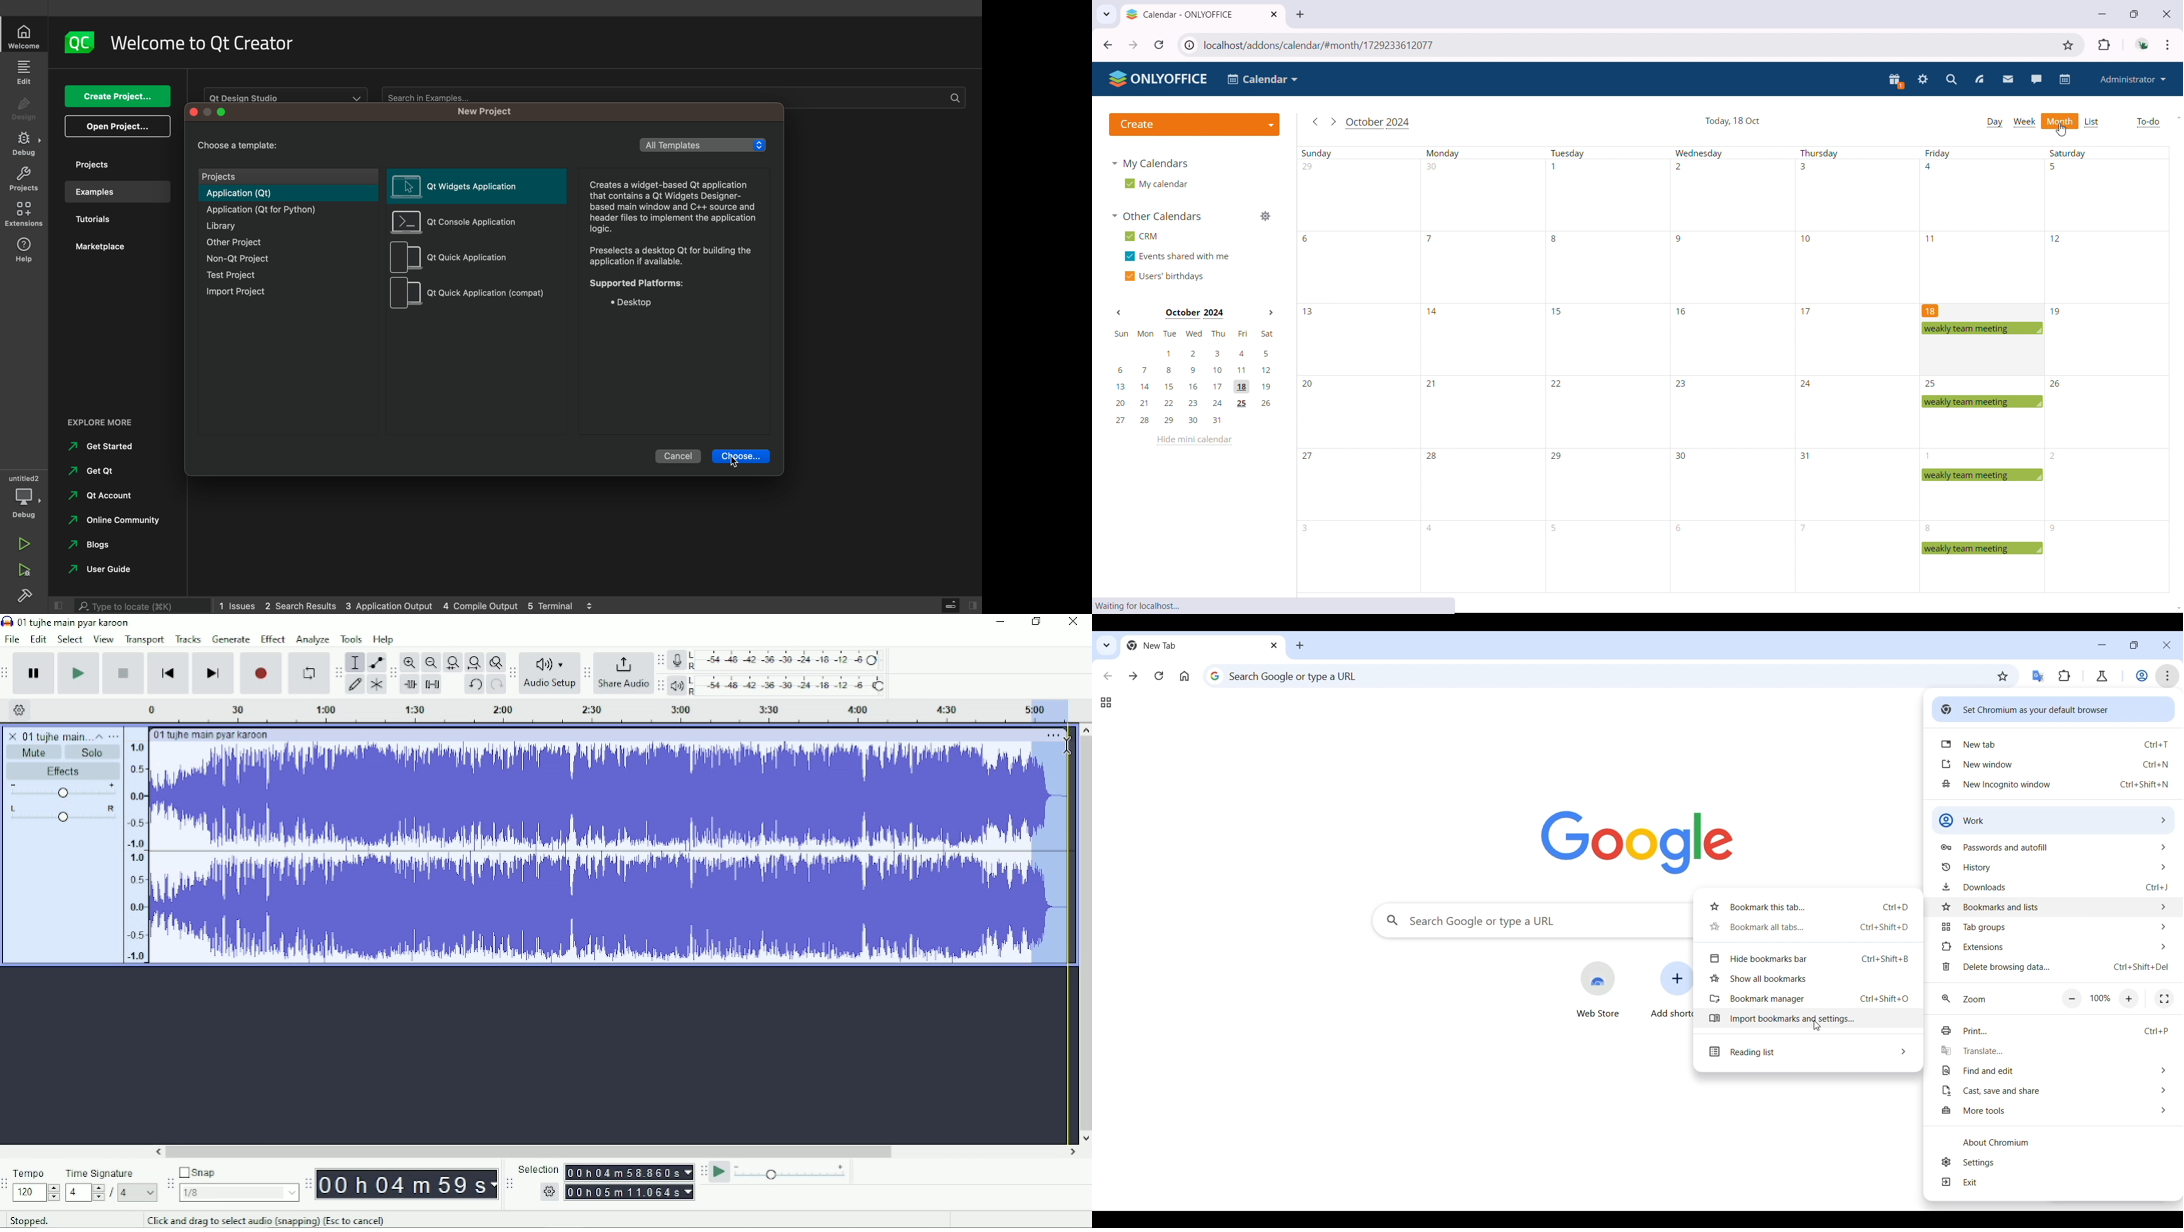  Describe the element at coordinates (2056, 764) in the screenshot. I see `new window` at that location.